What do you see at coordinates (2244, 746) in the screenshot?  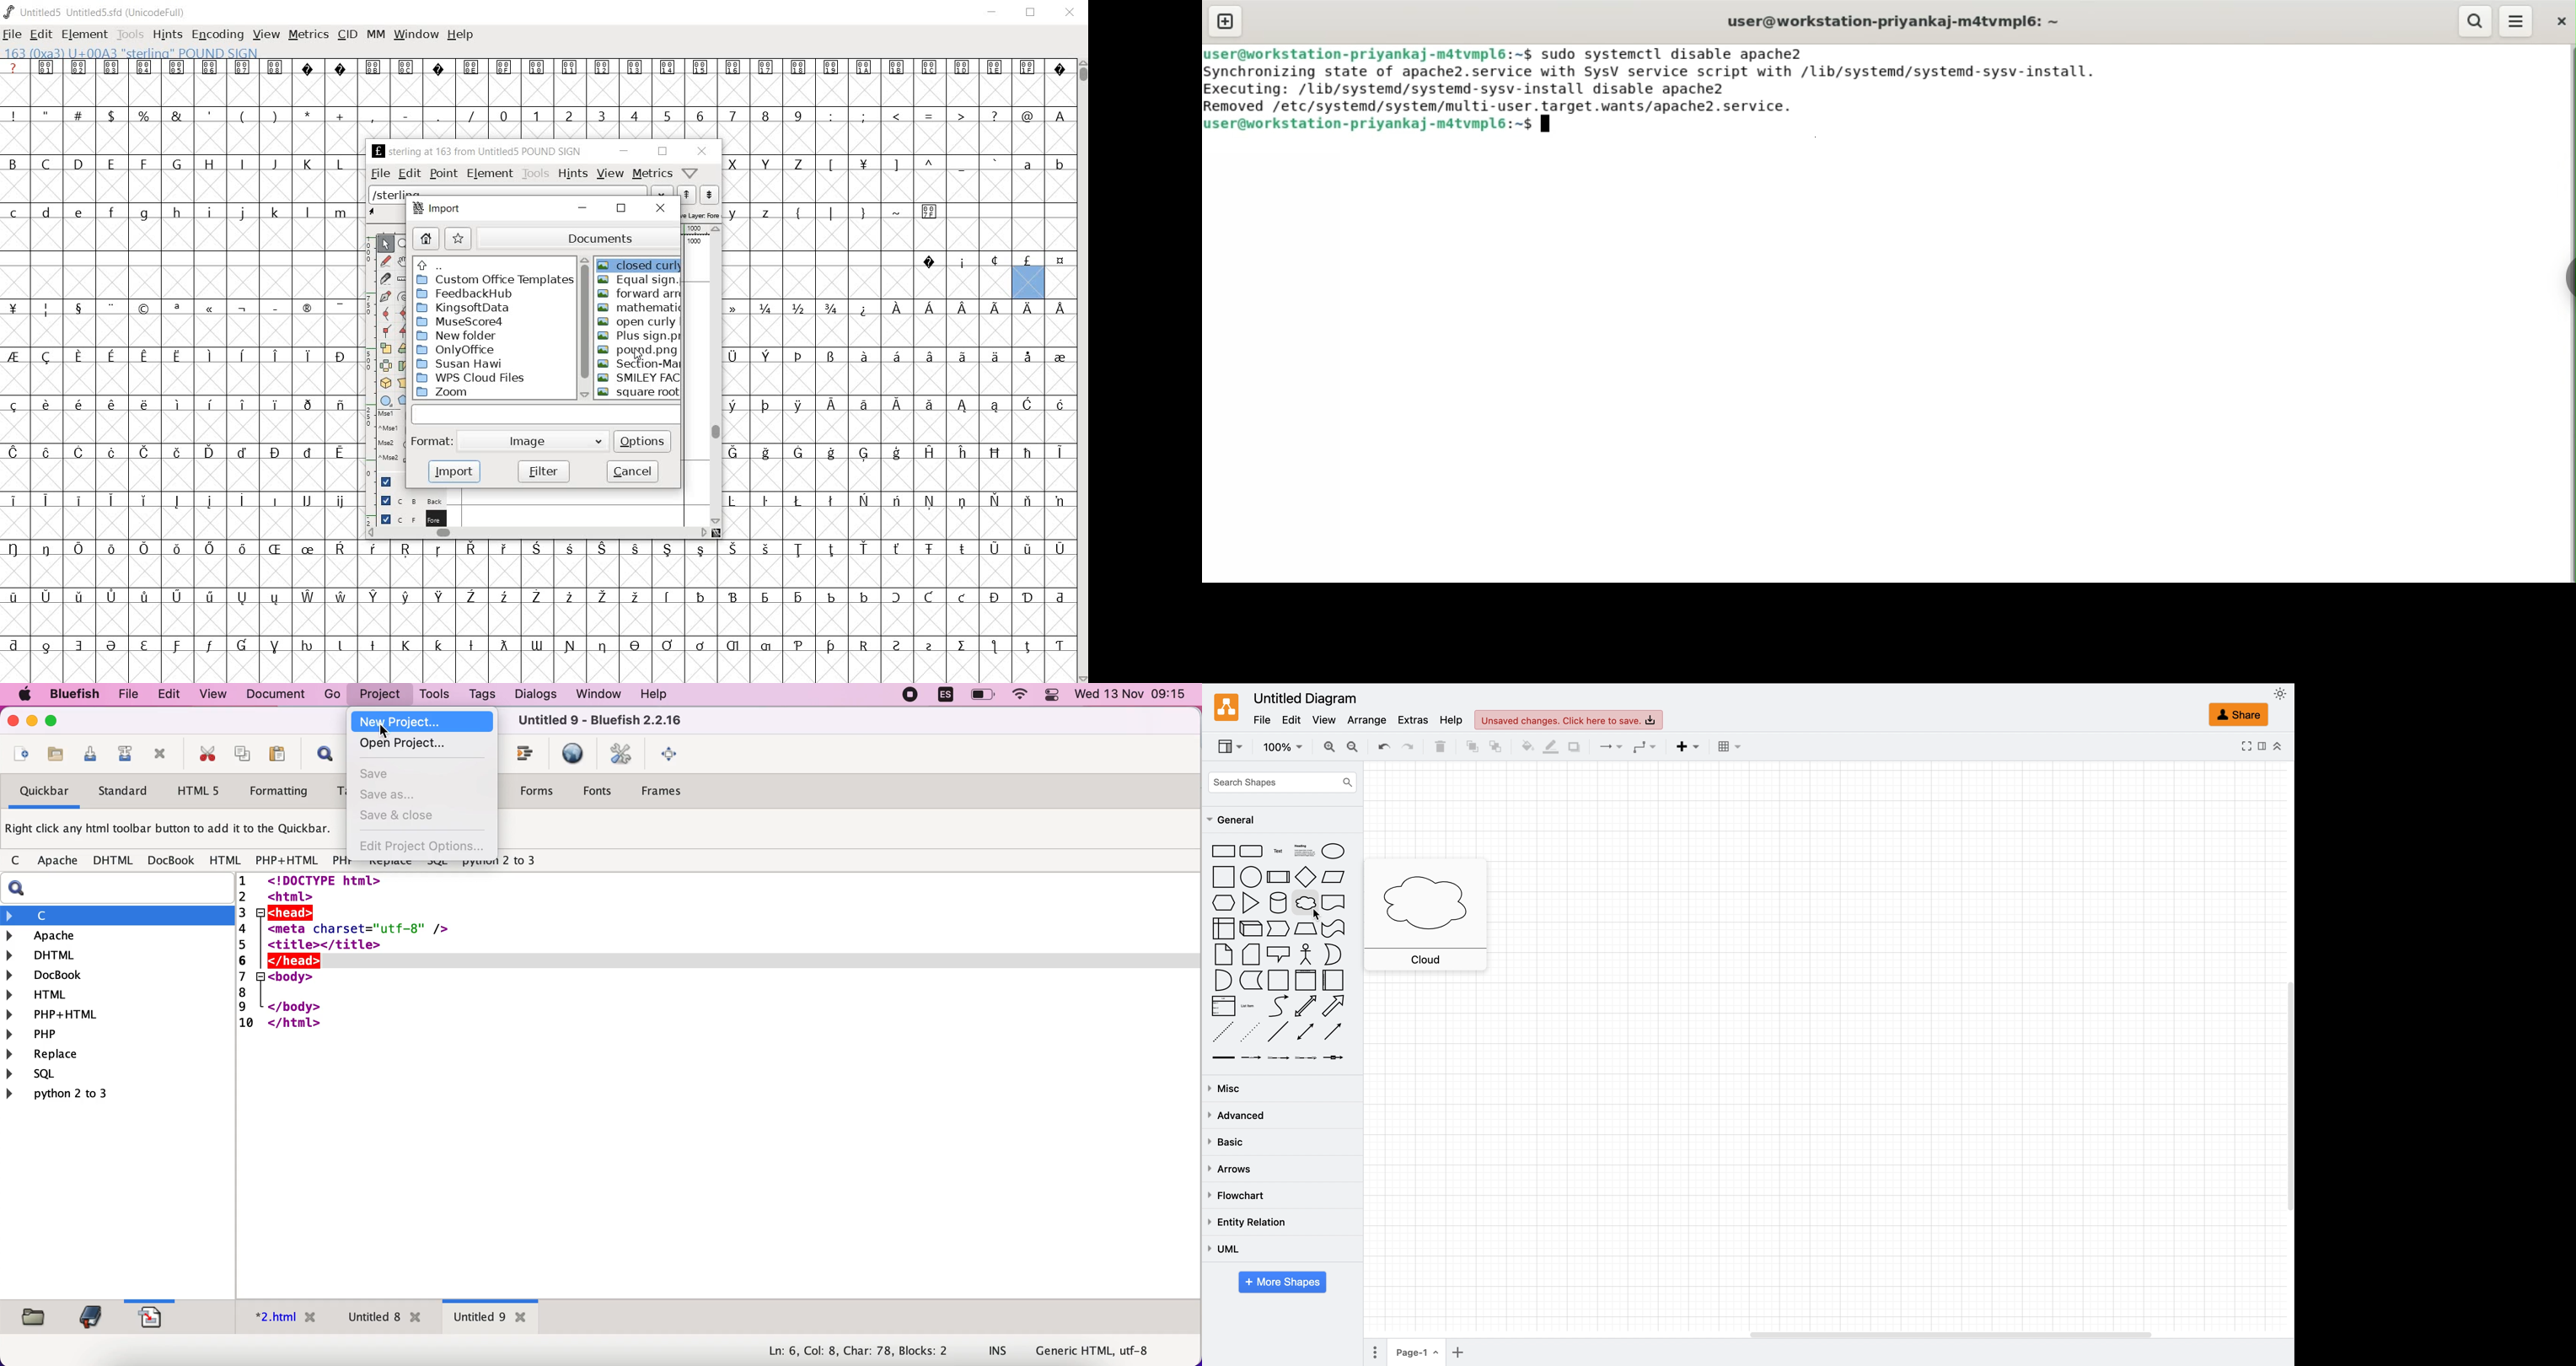 I see `fullscreen` at bounding box center [2244, 746].